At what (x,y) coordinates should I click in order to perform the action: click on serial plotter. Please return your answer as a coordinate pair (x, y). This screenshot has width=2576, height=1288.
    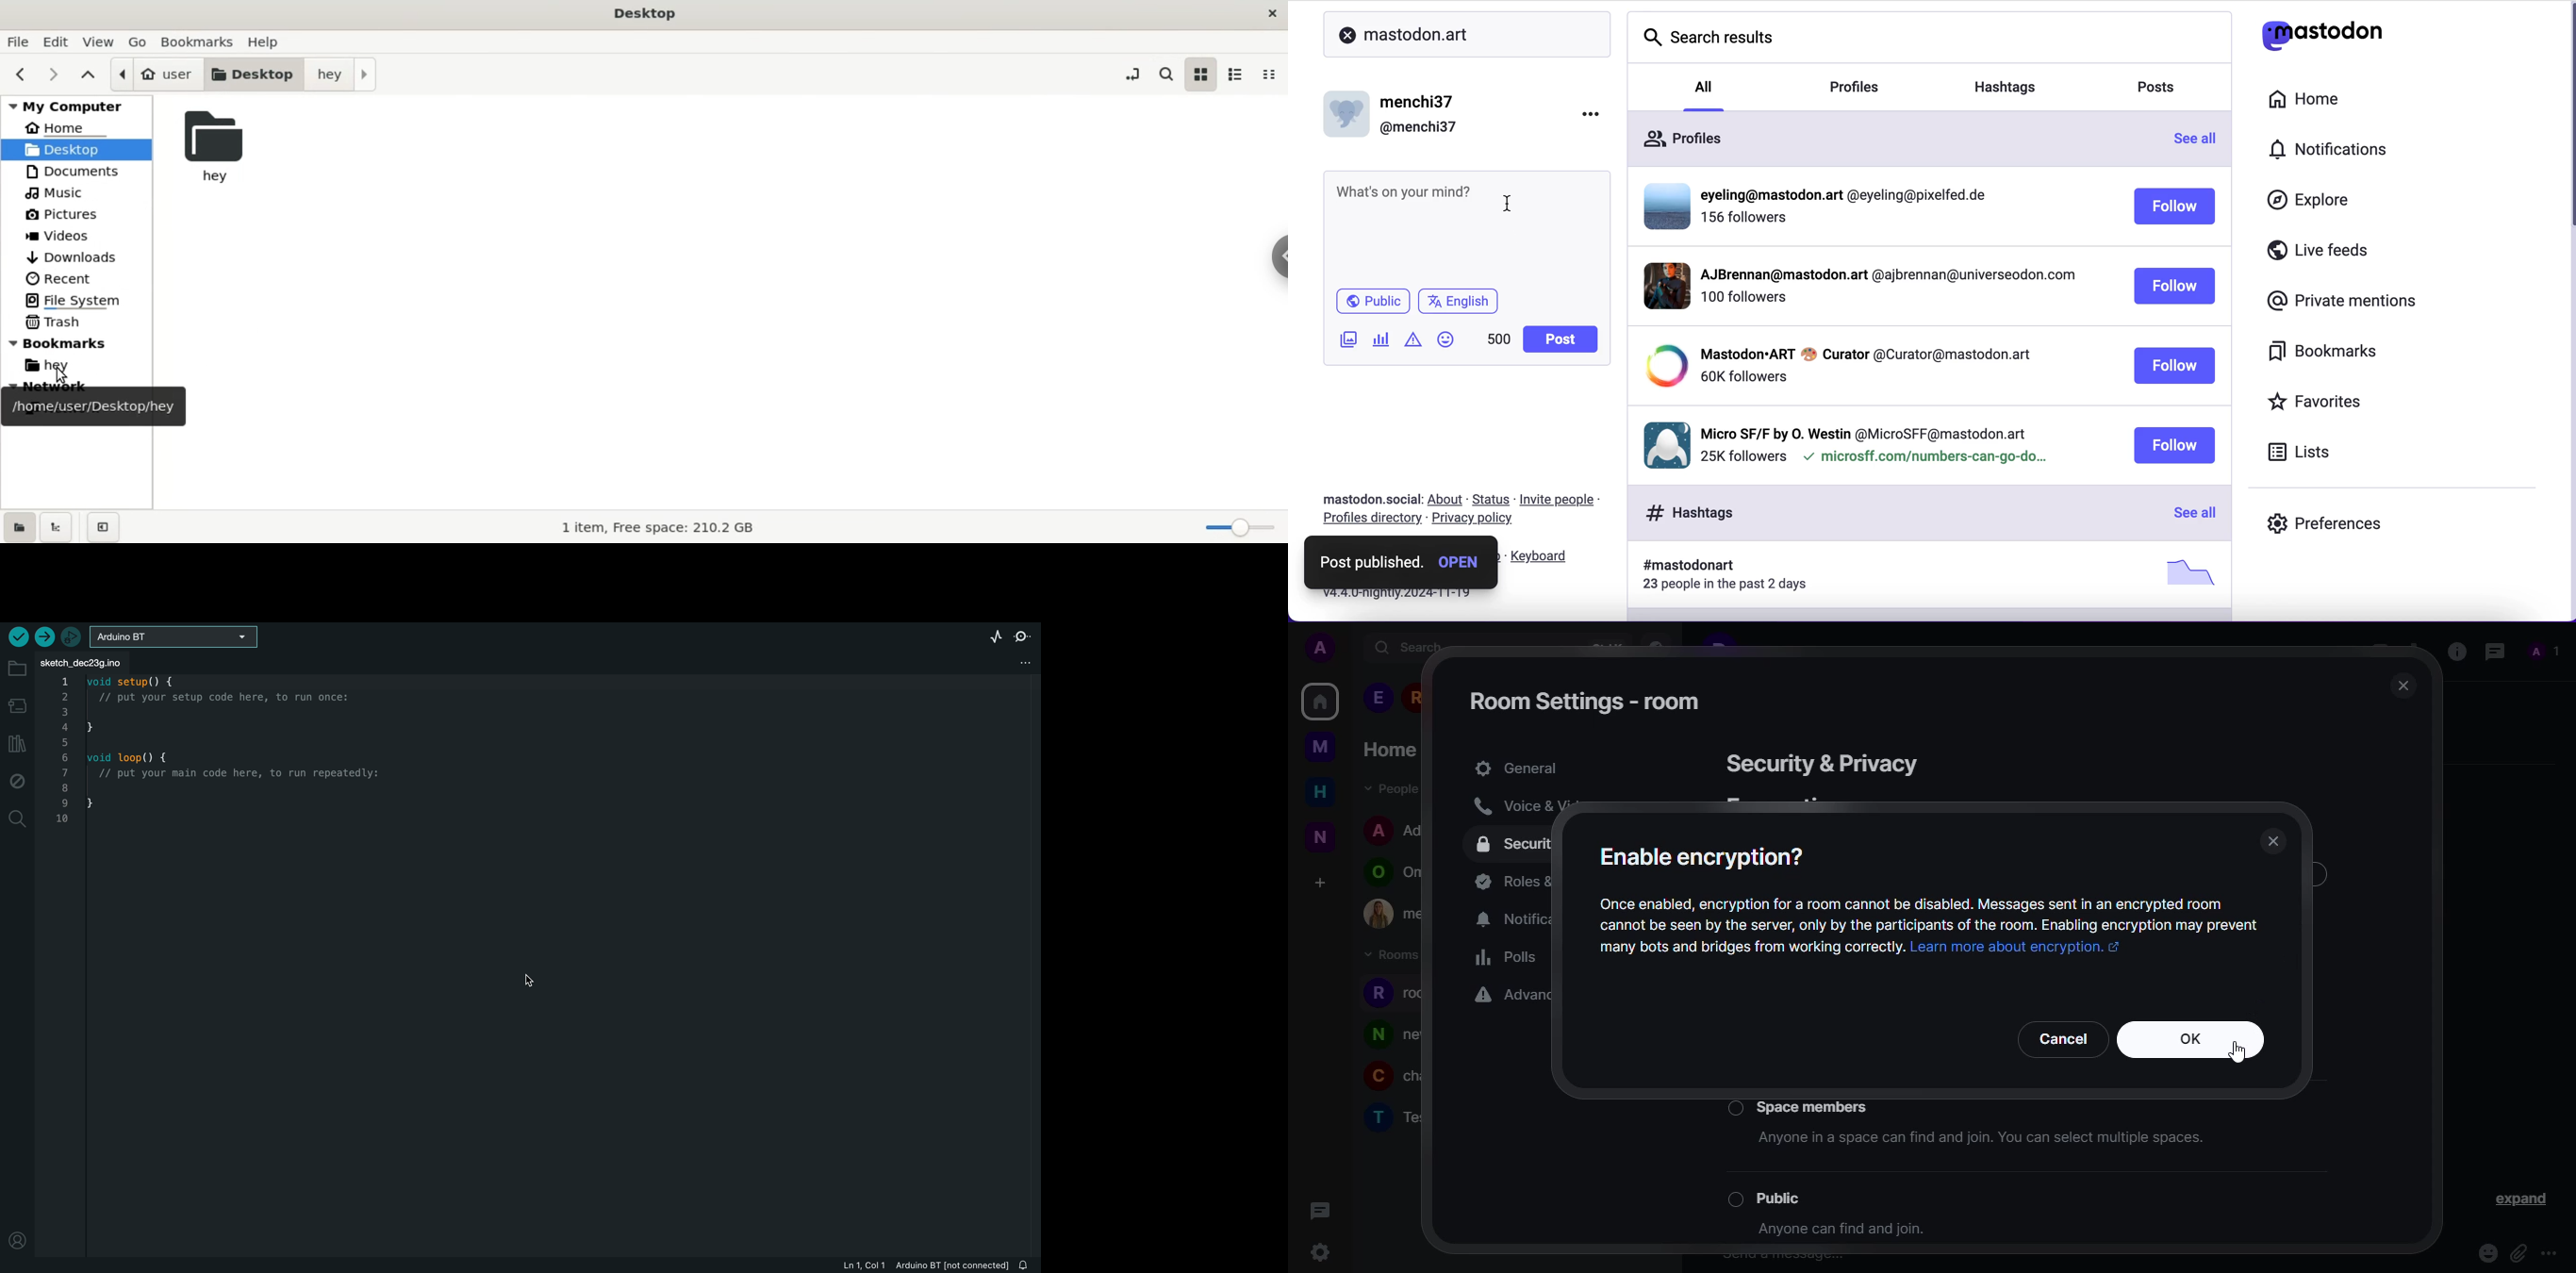
    Looking at the image, I should click on (991, 636).